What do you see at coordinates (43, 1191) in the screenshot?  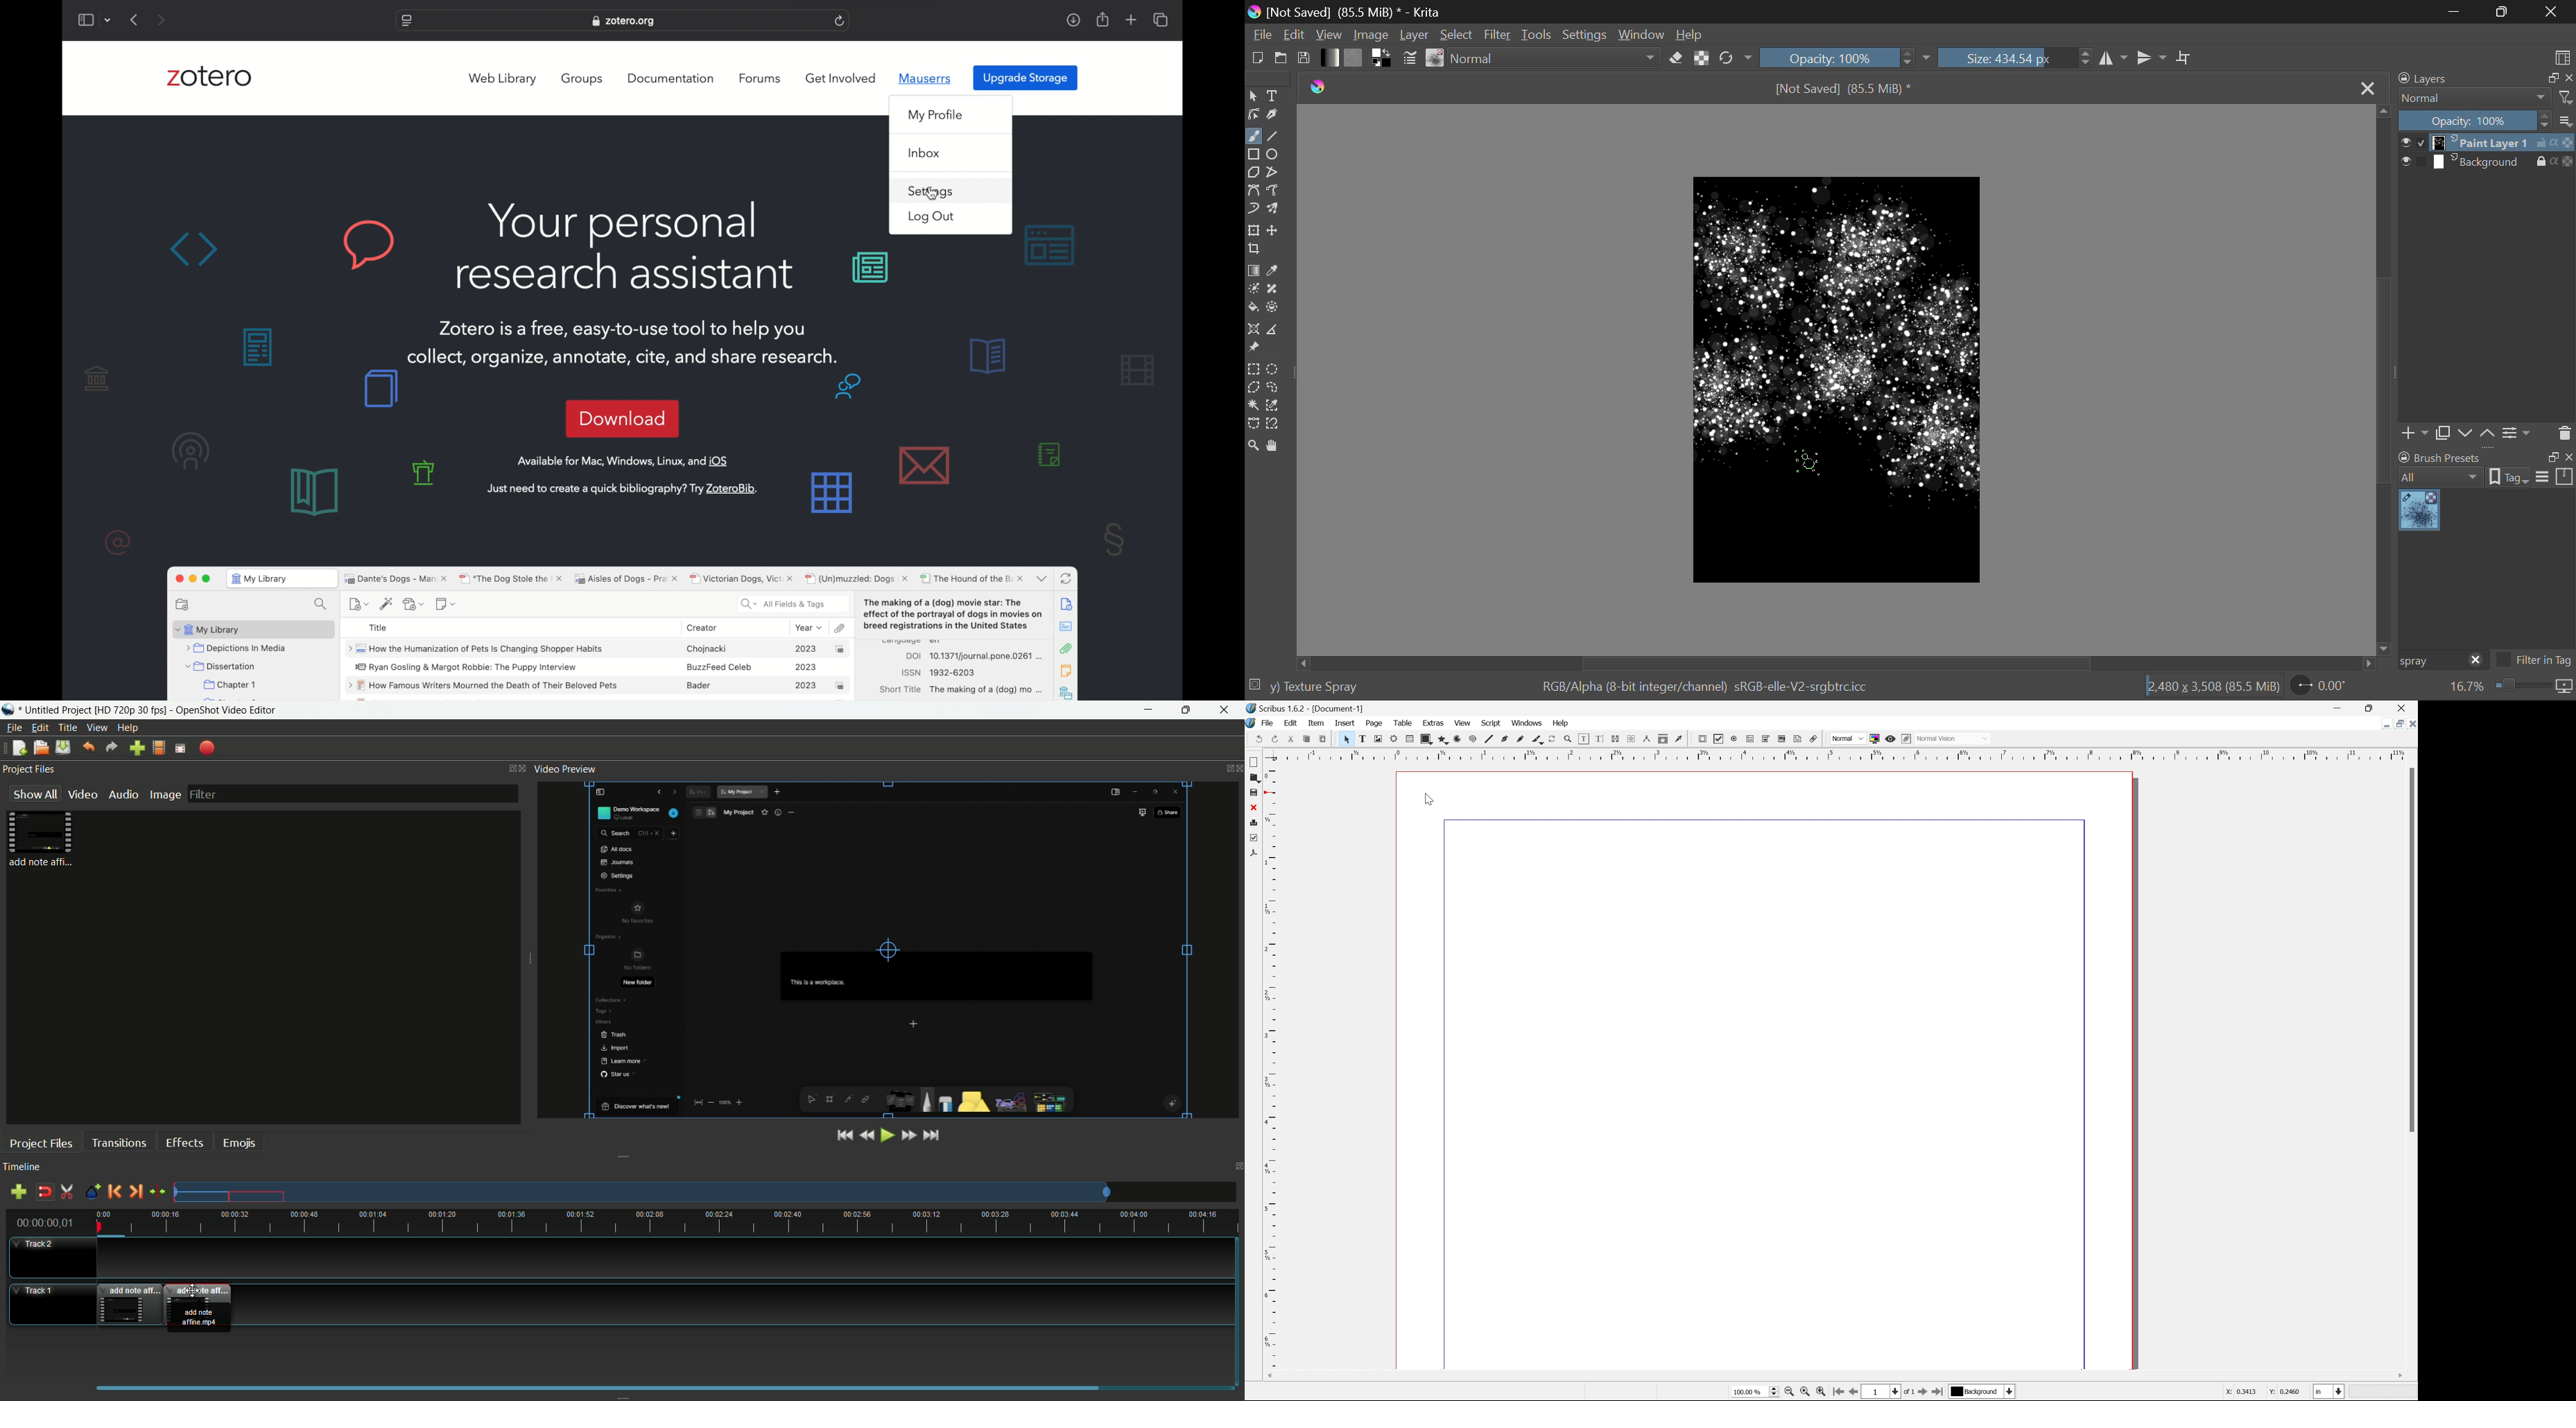 I see `disable snap` at bounding box center [43, 1191].